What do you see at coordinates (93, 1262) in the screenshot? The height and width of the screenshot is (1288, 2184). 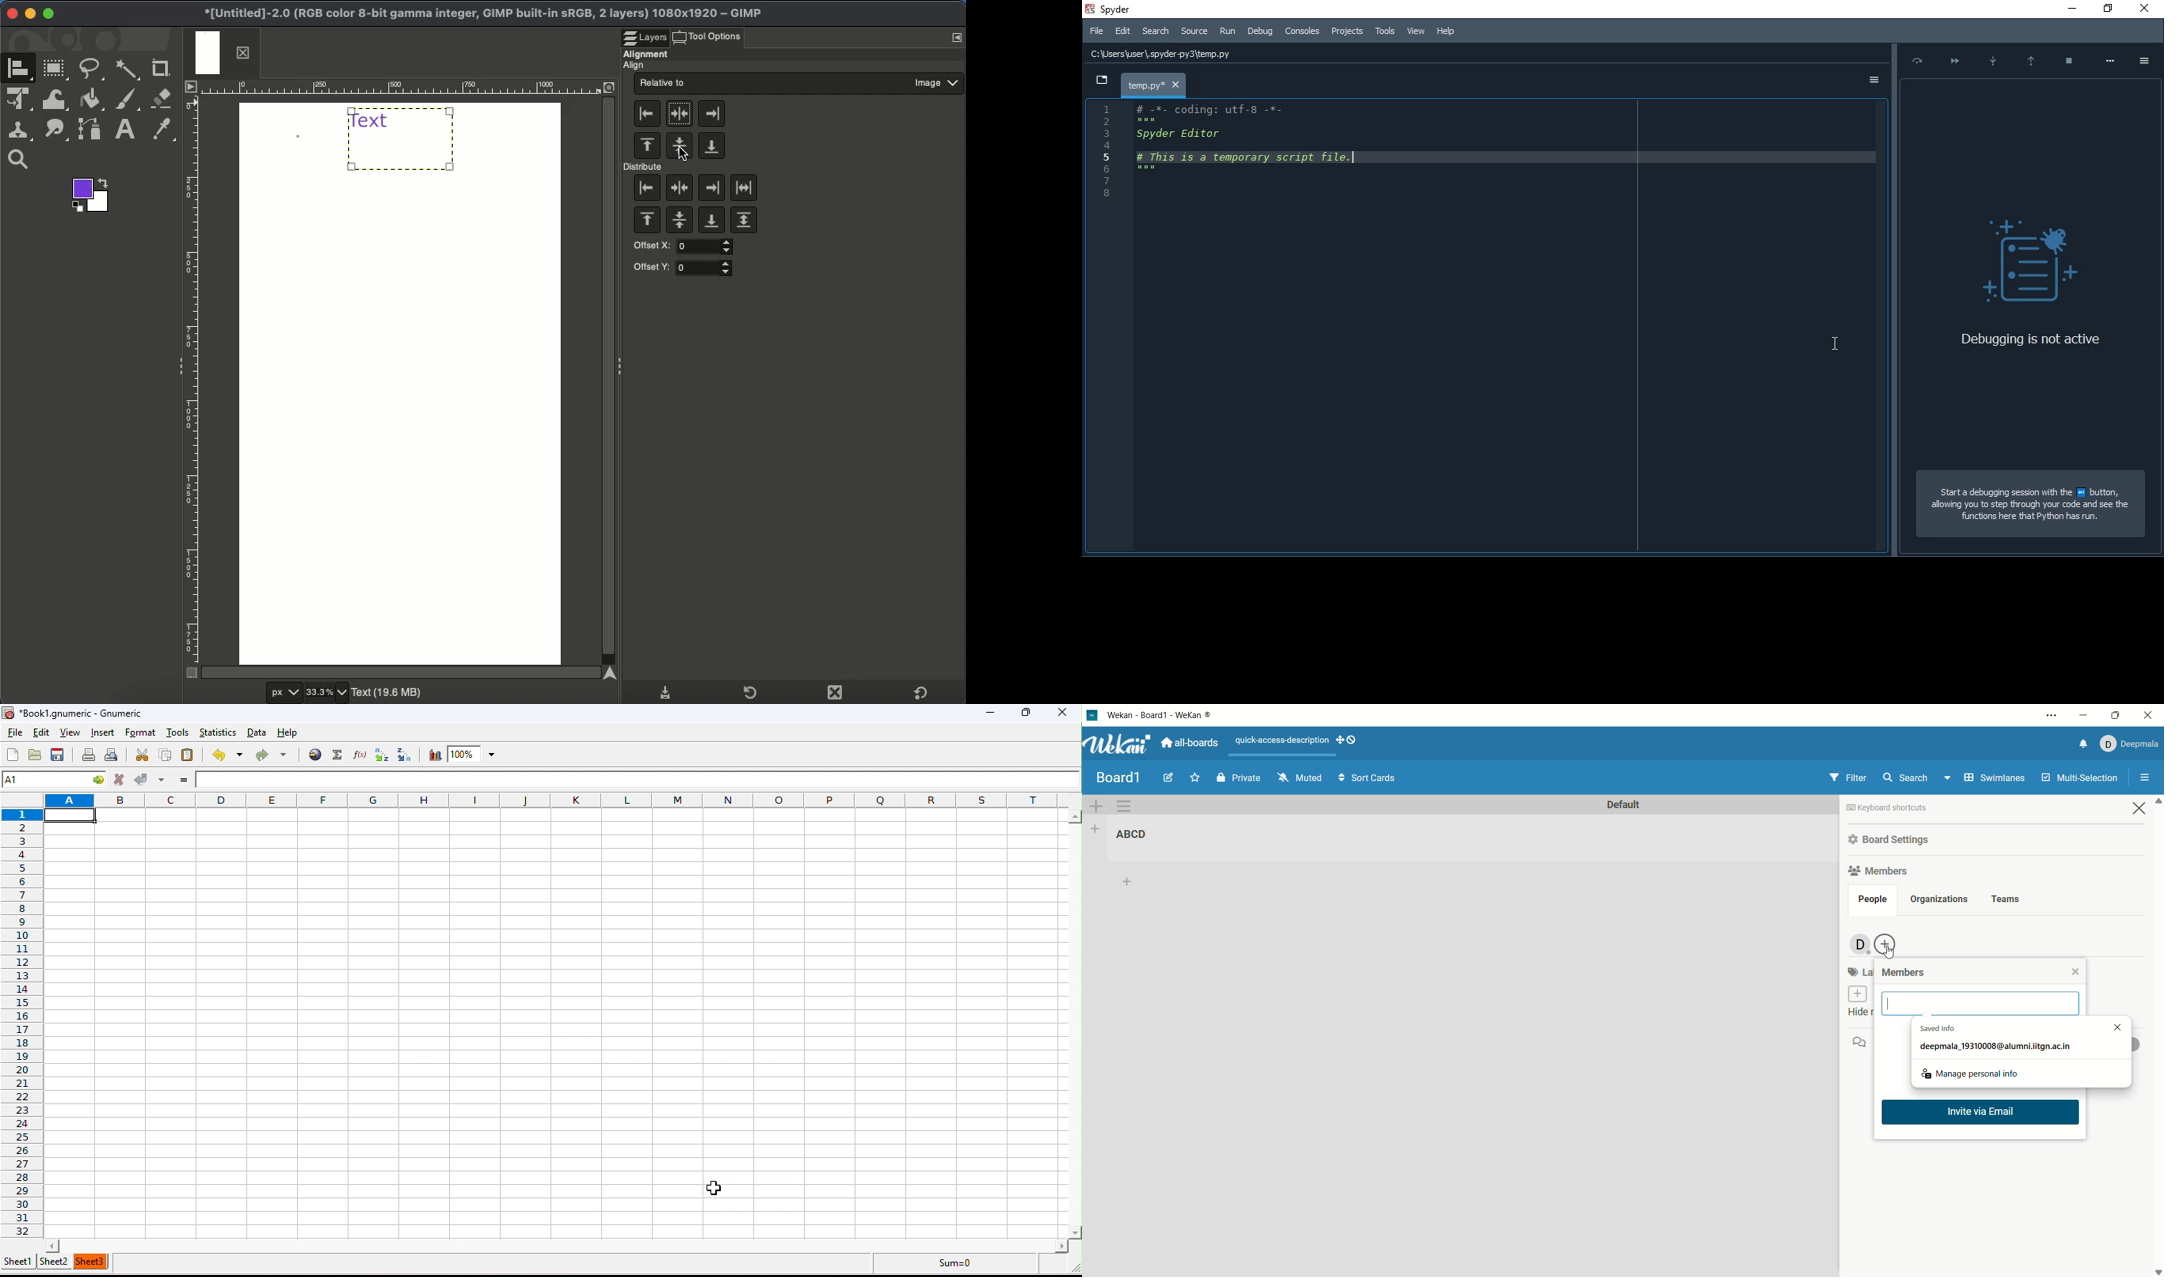 I see `sheet 3` at bounding box center [93, 1262].